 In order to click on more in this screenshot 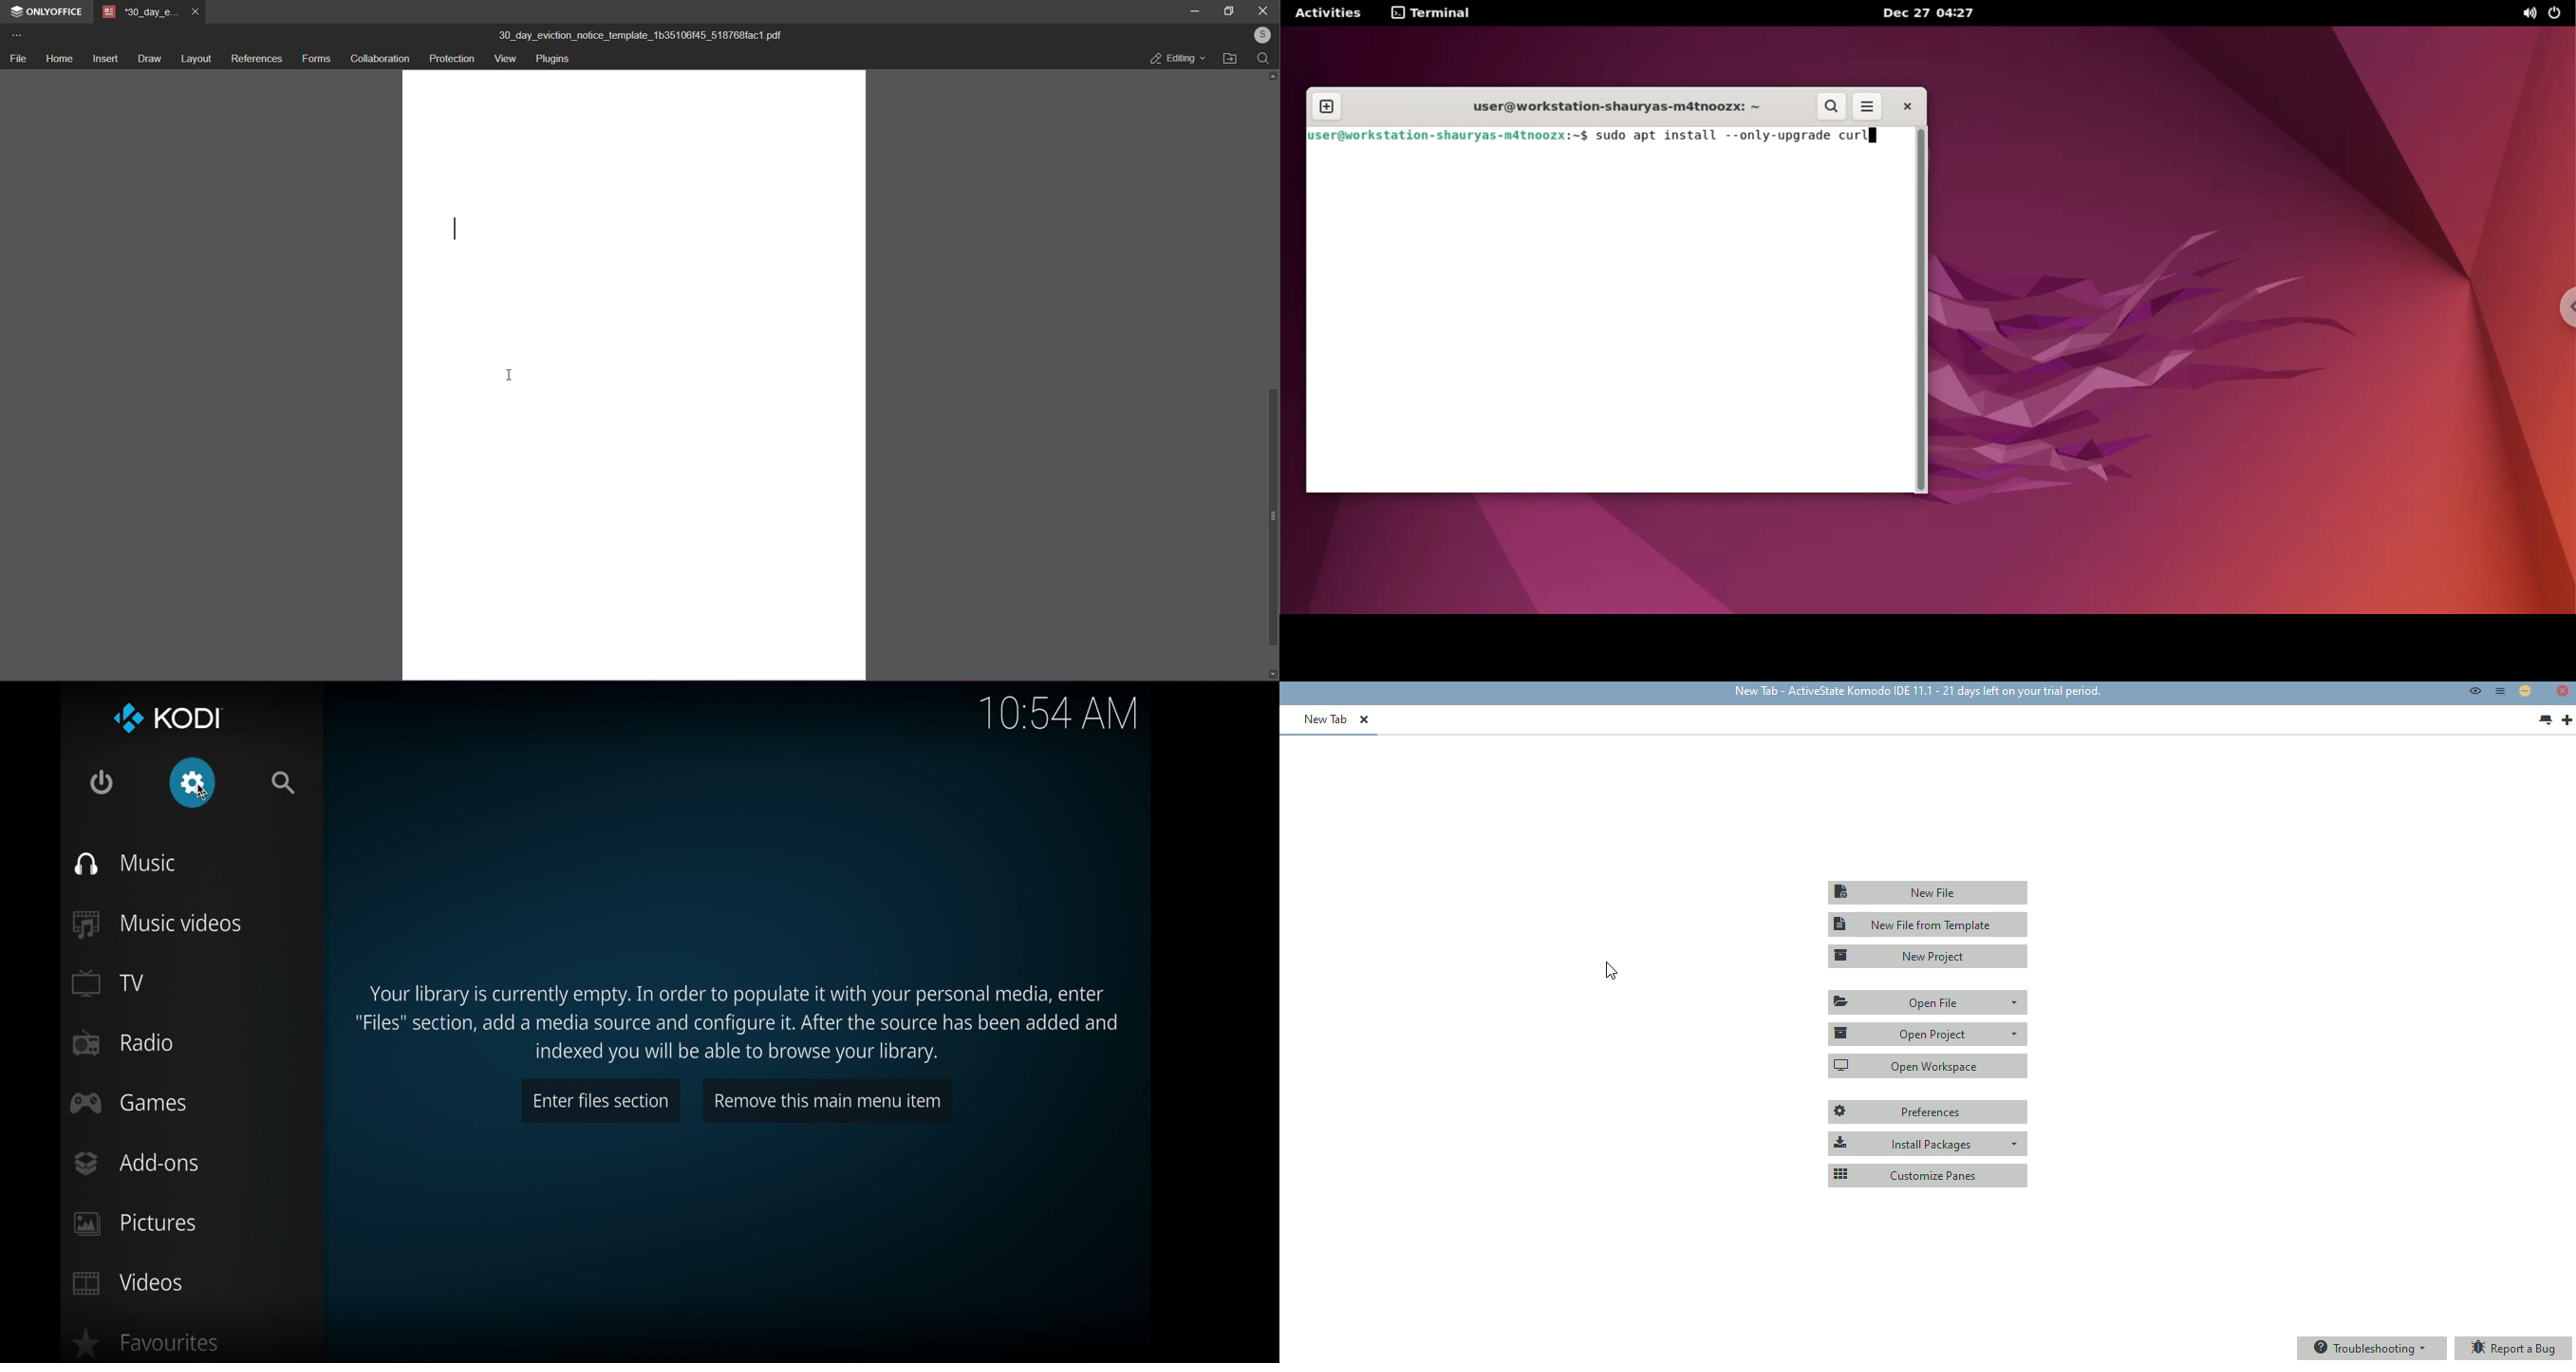, I will do `click(15, 36)`.